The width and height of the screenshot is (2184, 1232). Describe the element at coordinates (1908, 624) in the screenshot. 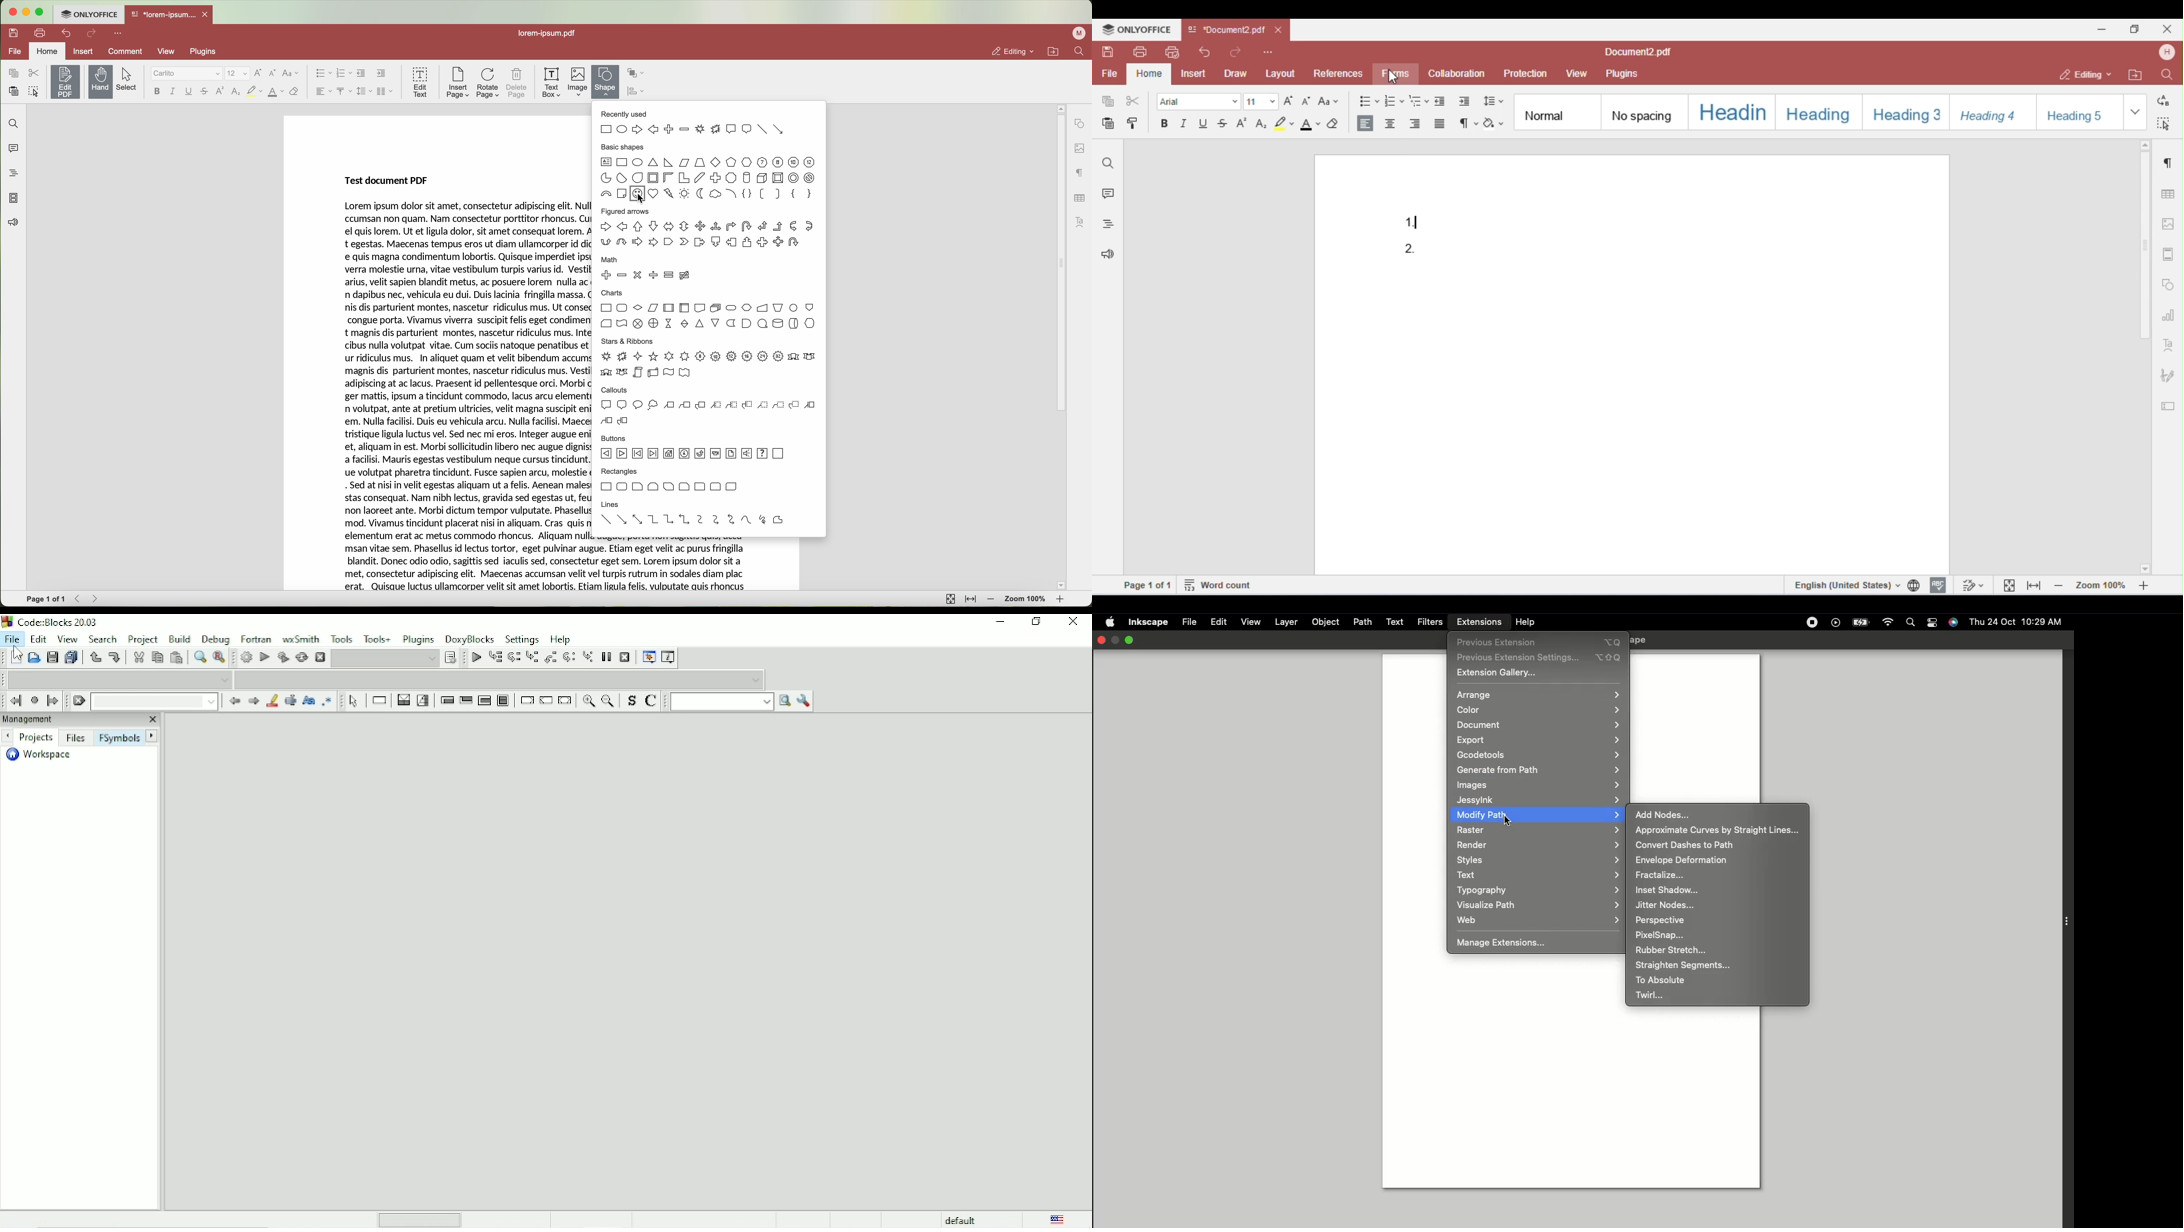

I see `Search` at that location.